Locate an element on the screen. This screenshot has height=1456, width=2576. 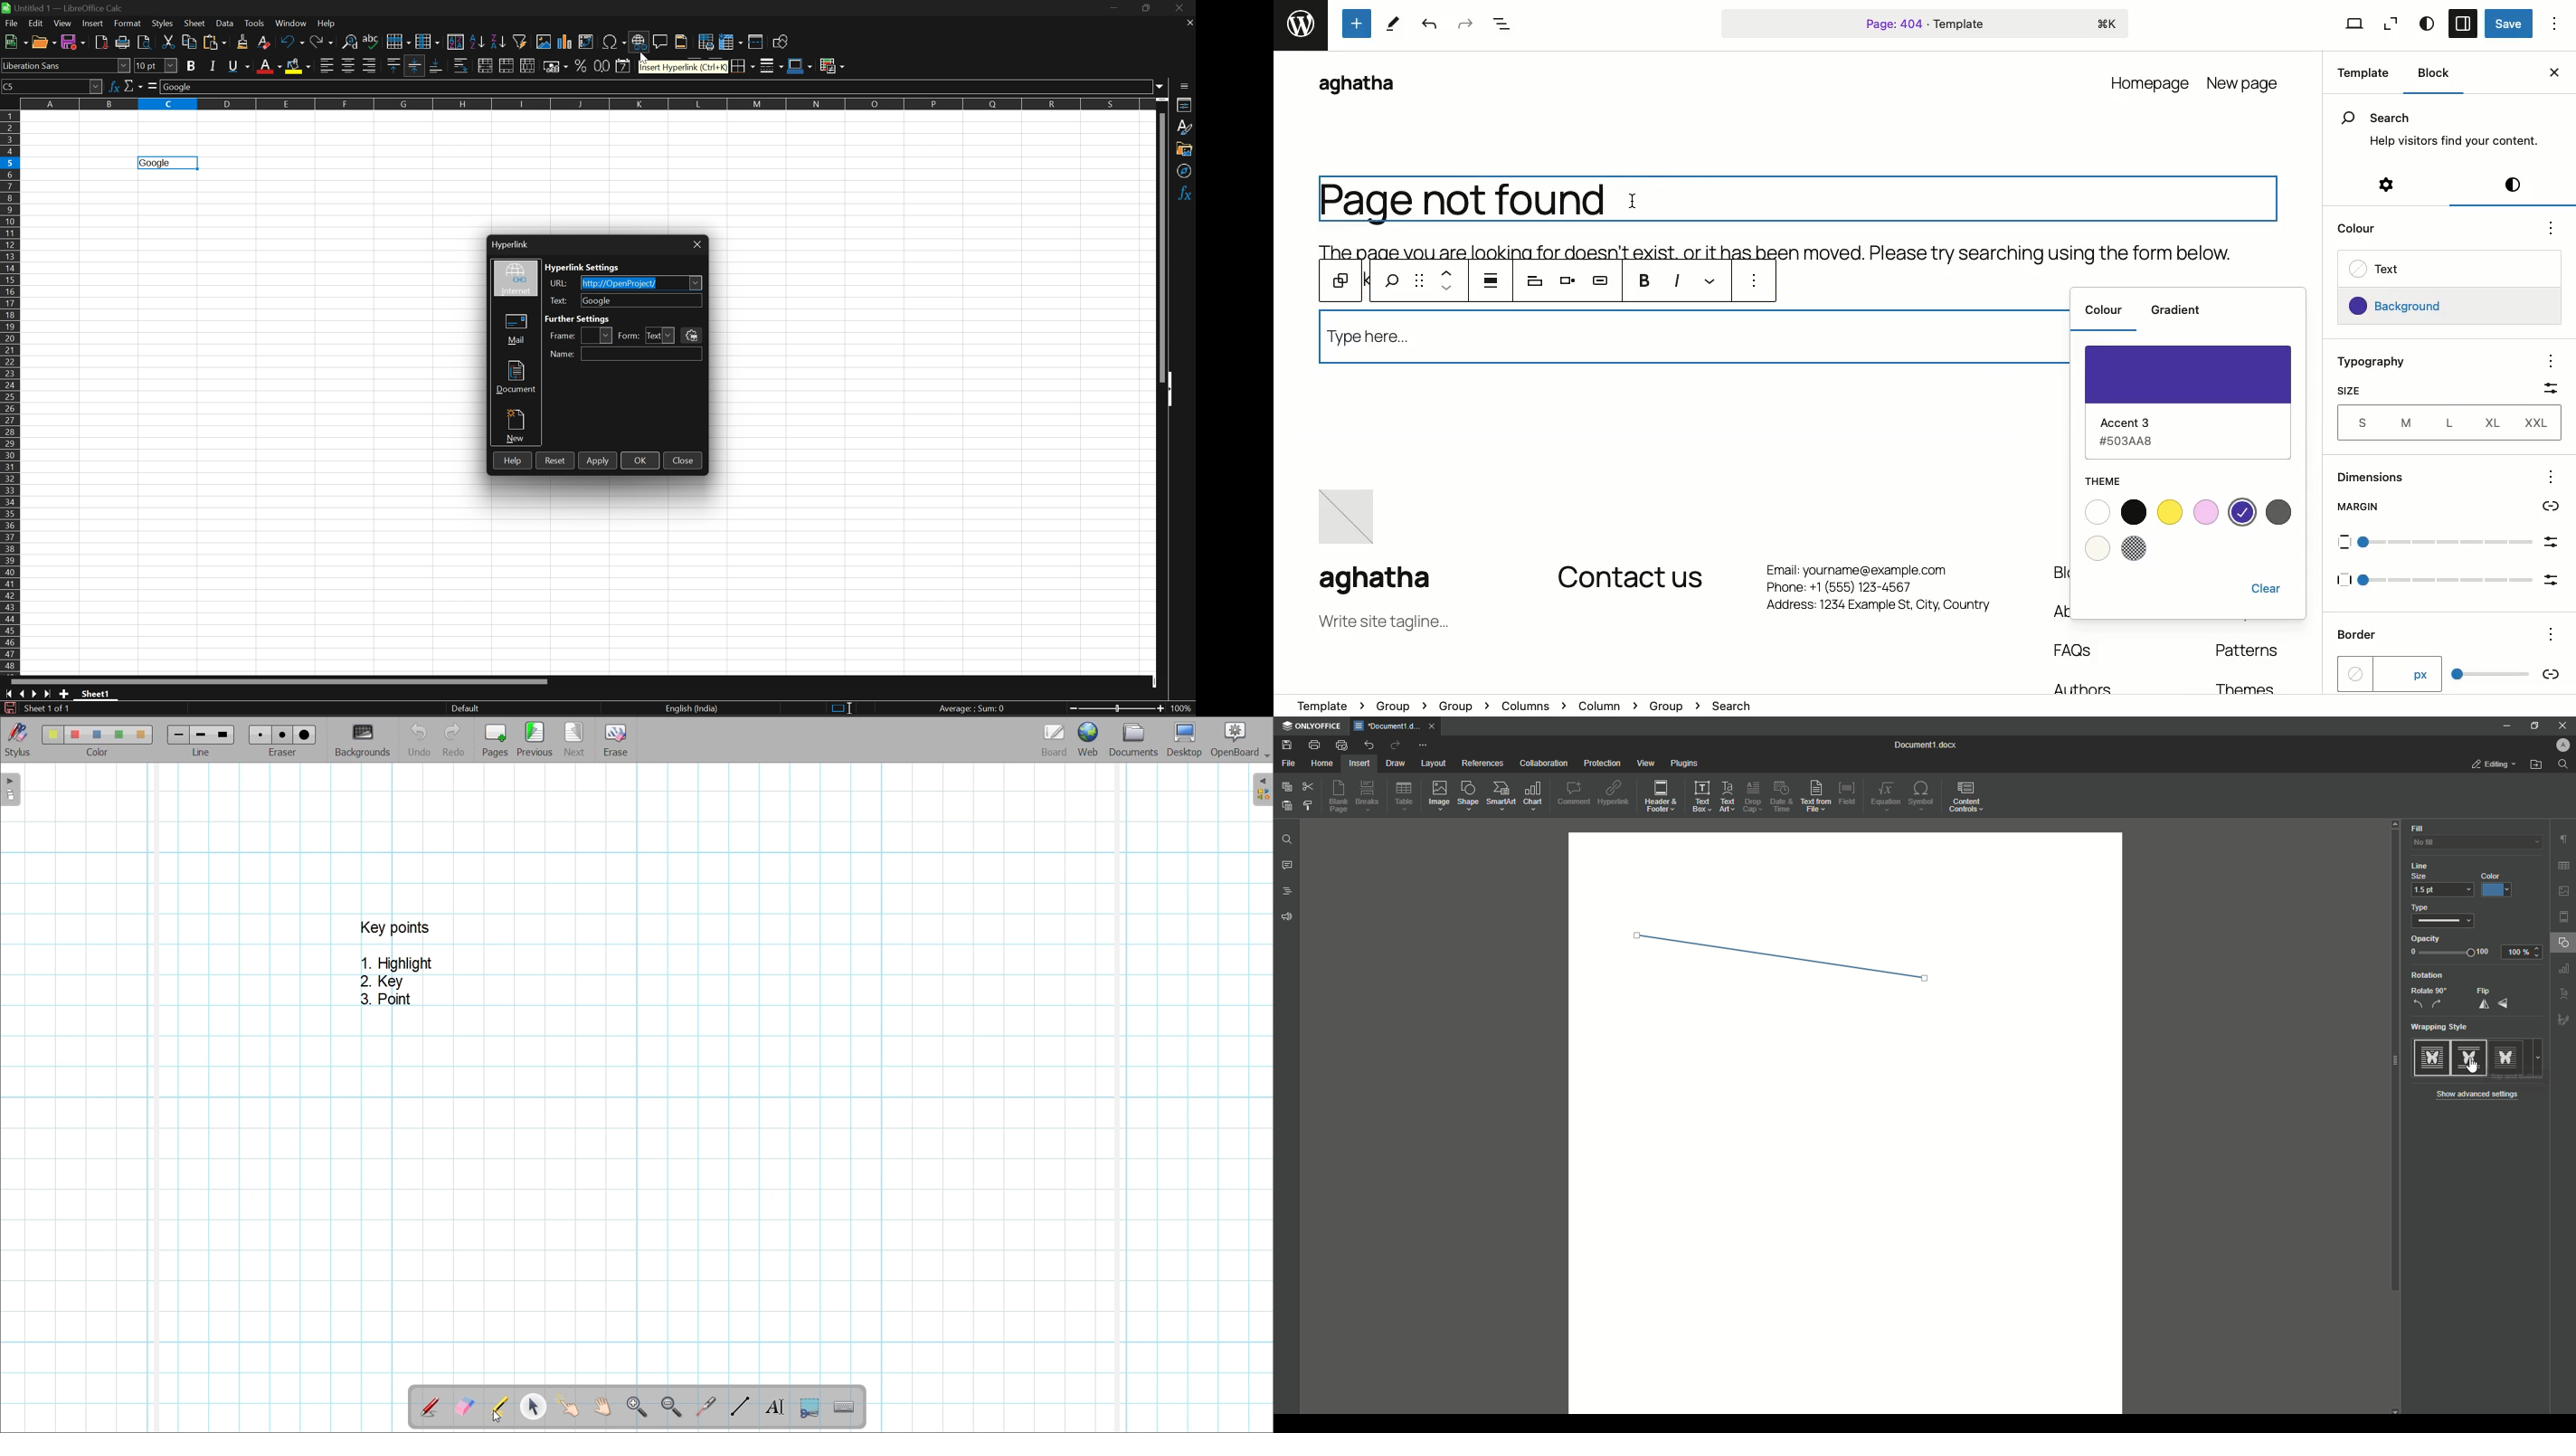
Windows is located at coordinates (291, 23).